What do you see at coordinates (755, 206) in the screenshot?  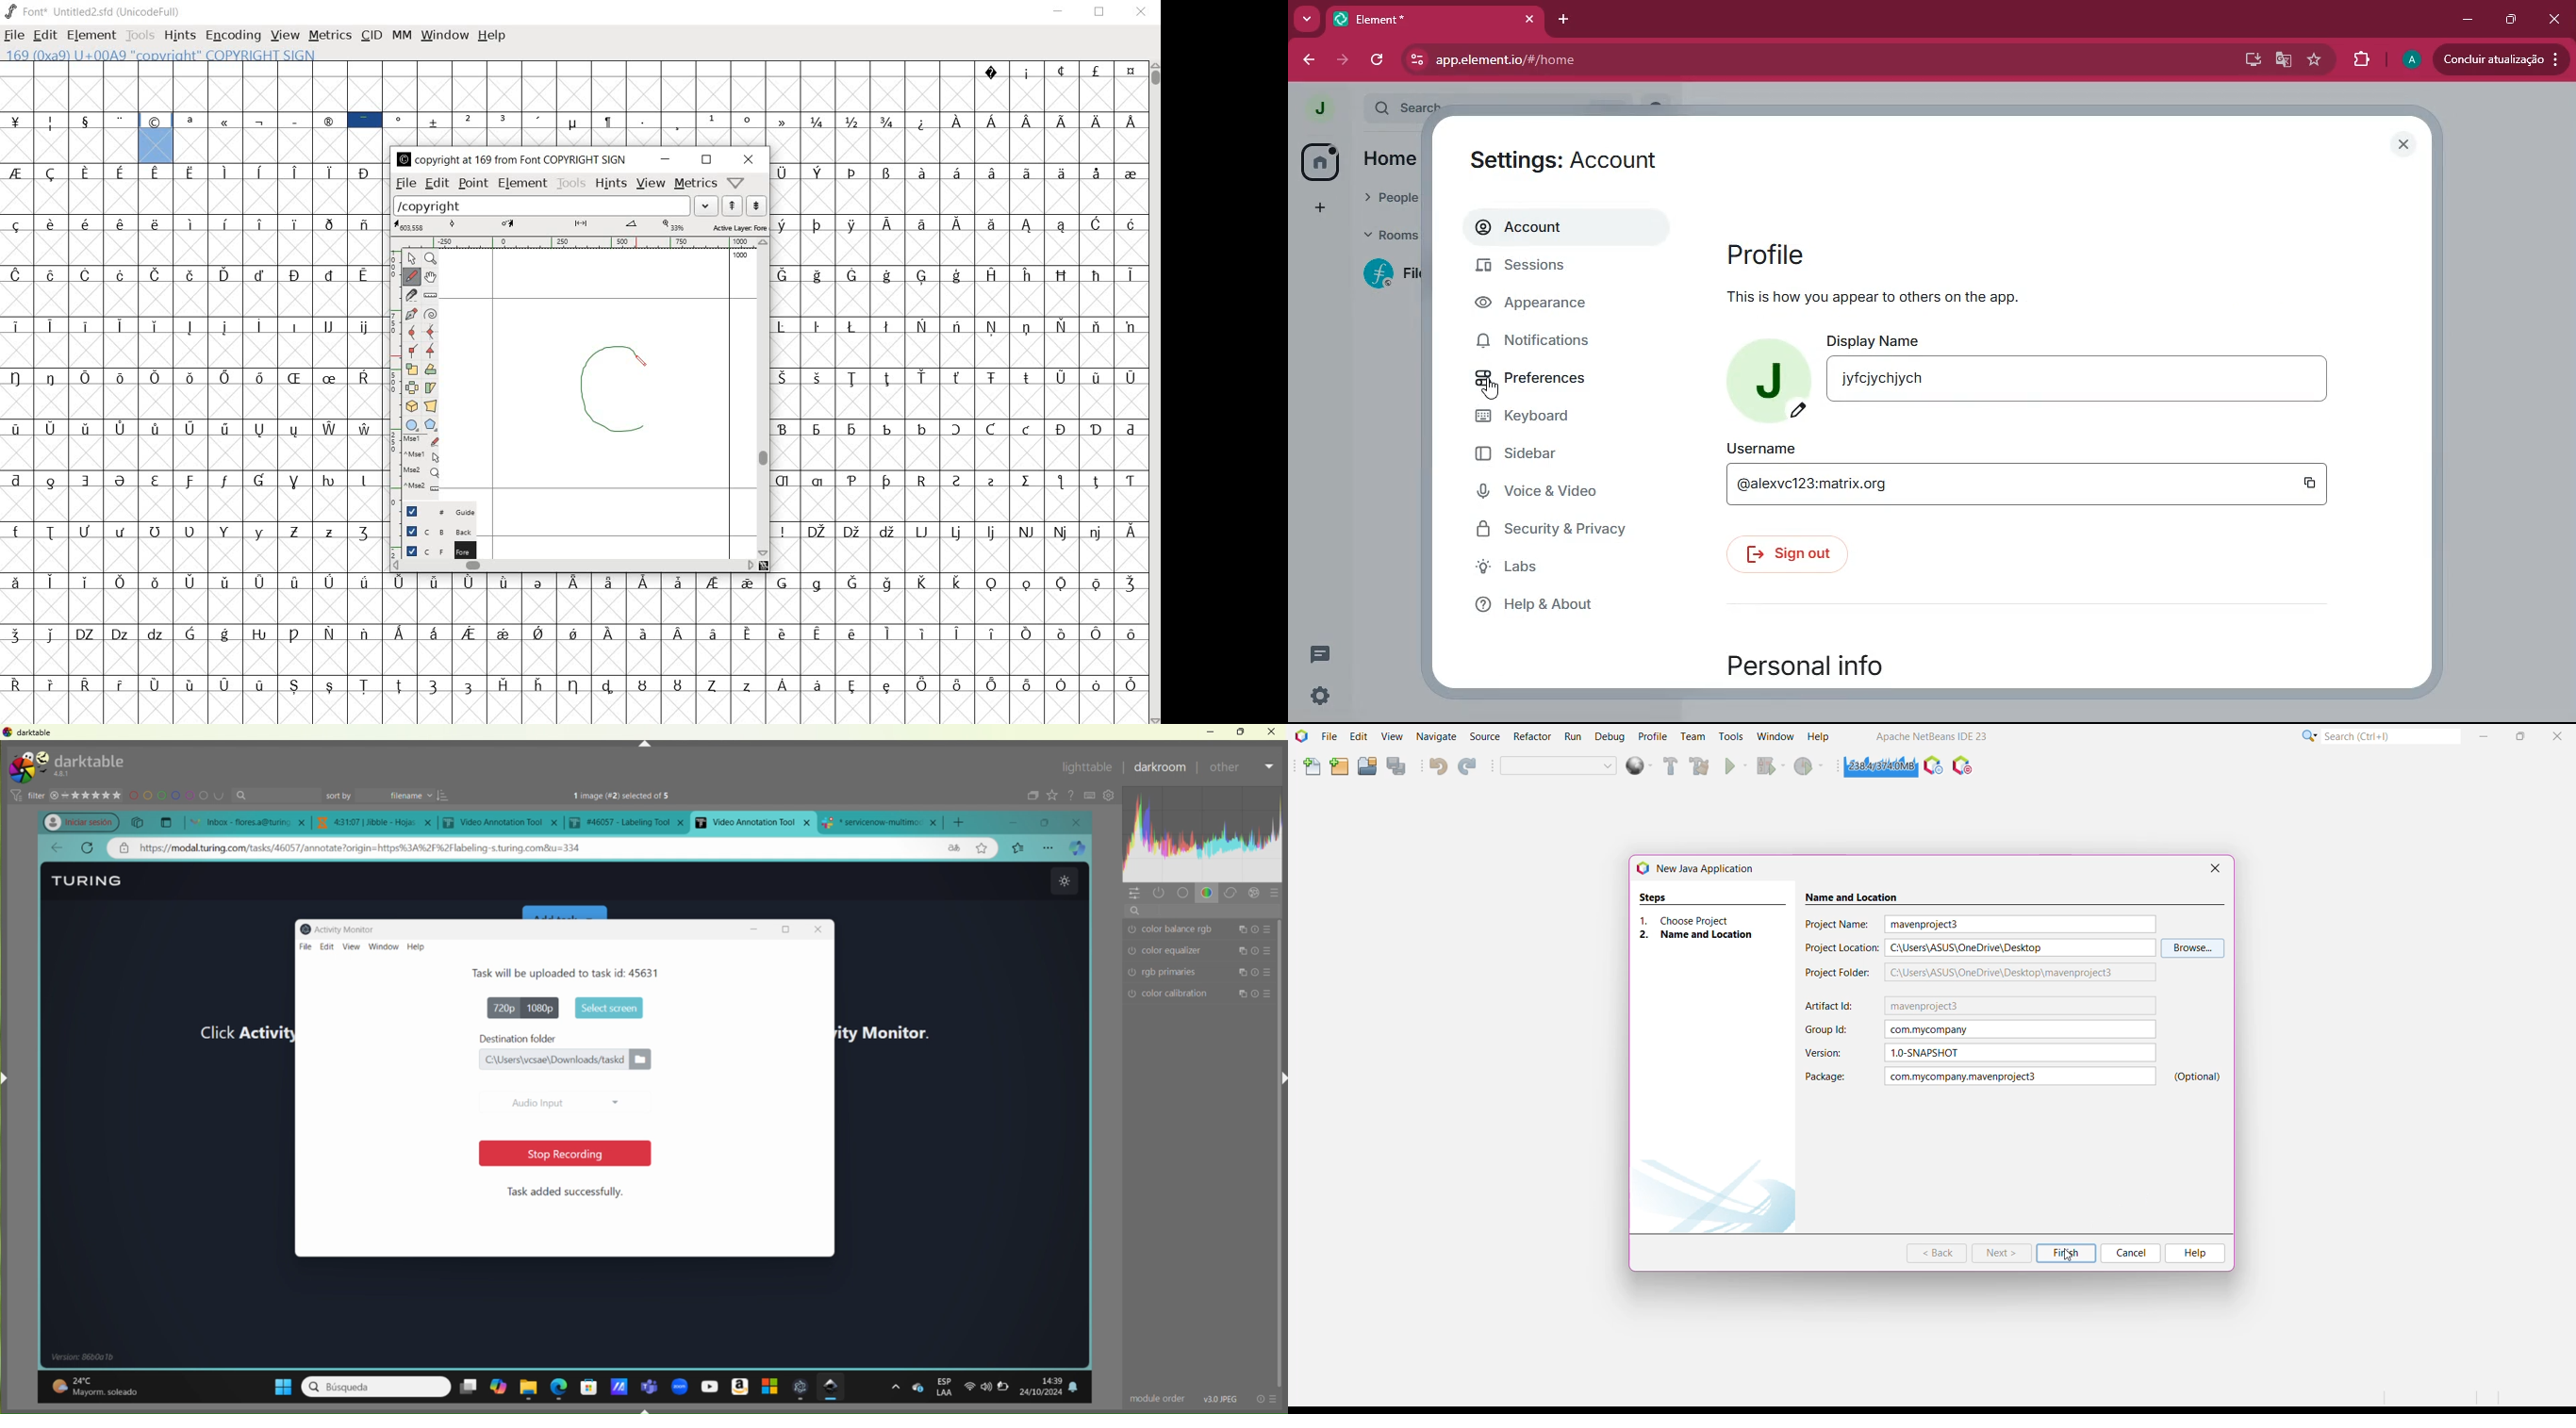 I see `show the previous word on the list` at bounding box center [755, 206].